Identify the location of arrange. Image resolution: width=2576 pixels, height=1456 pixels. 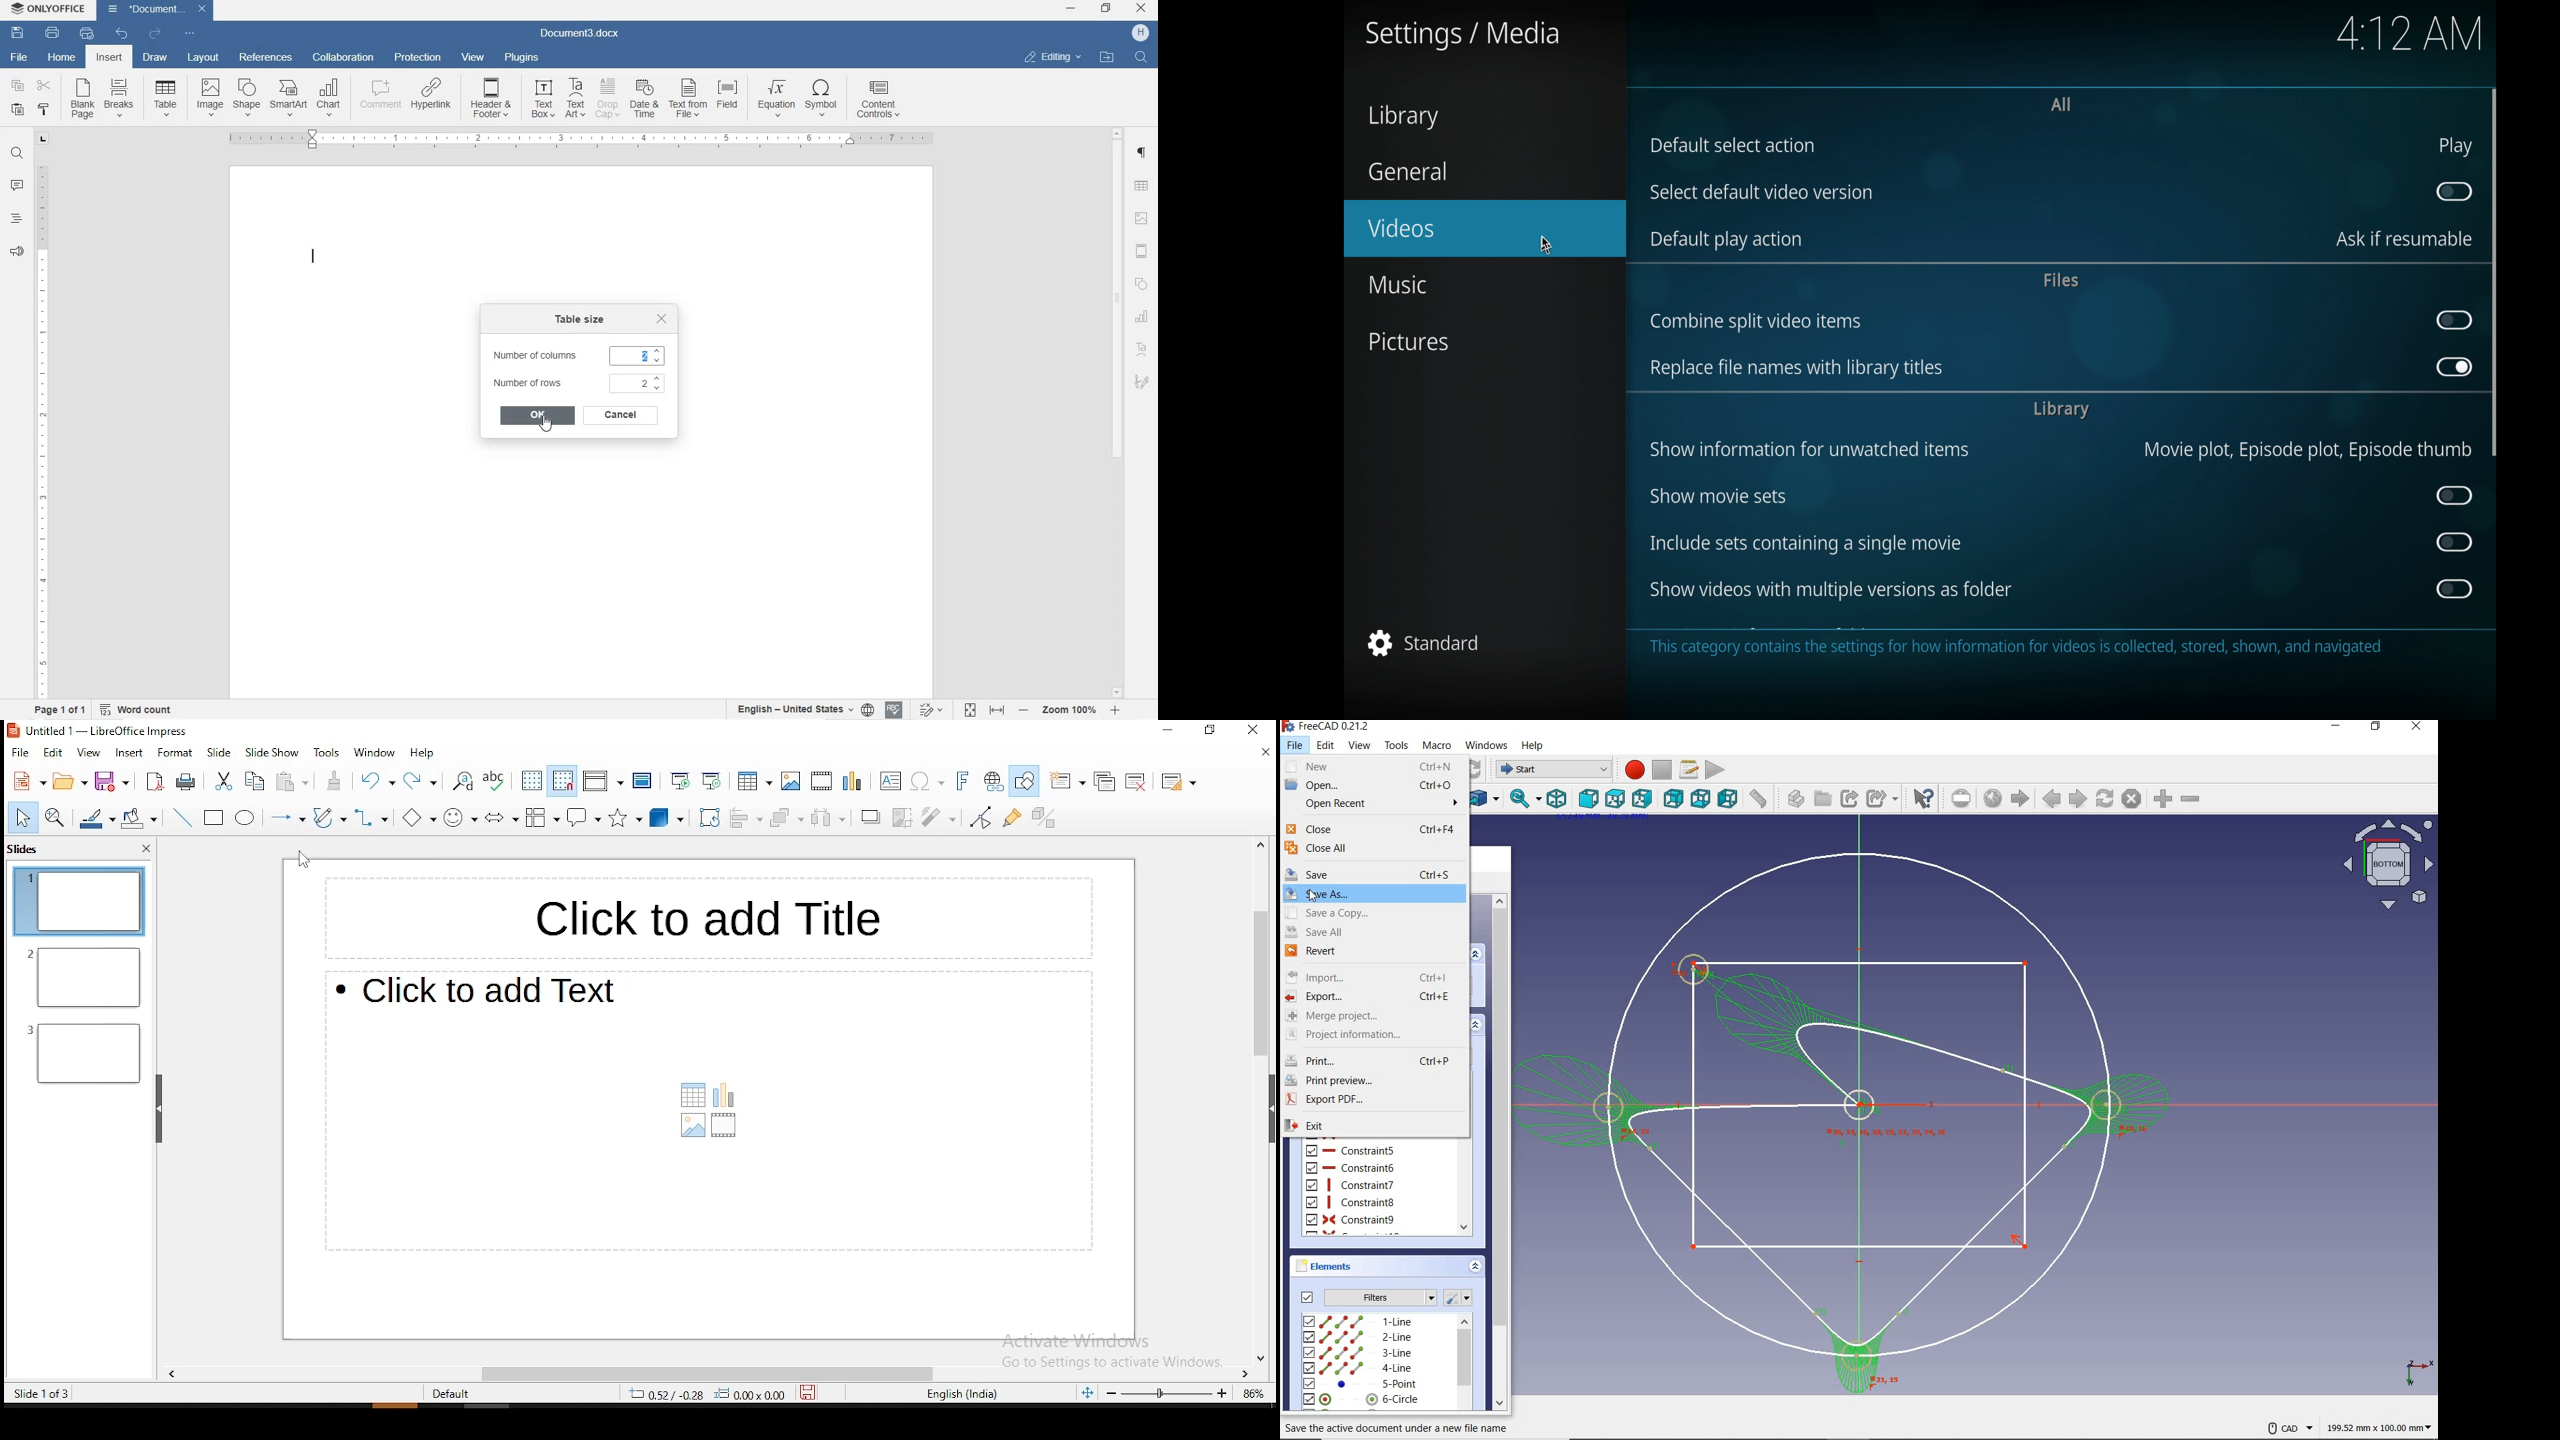
(786, 817).